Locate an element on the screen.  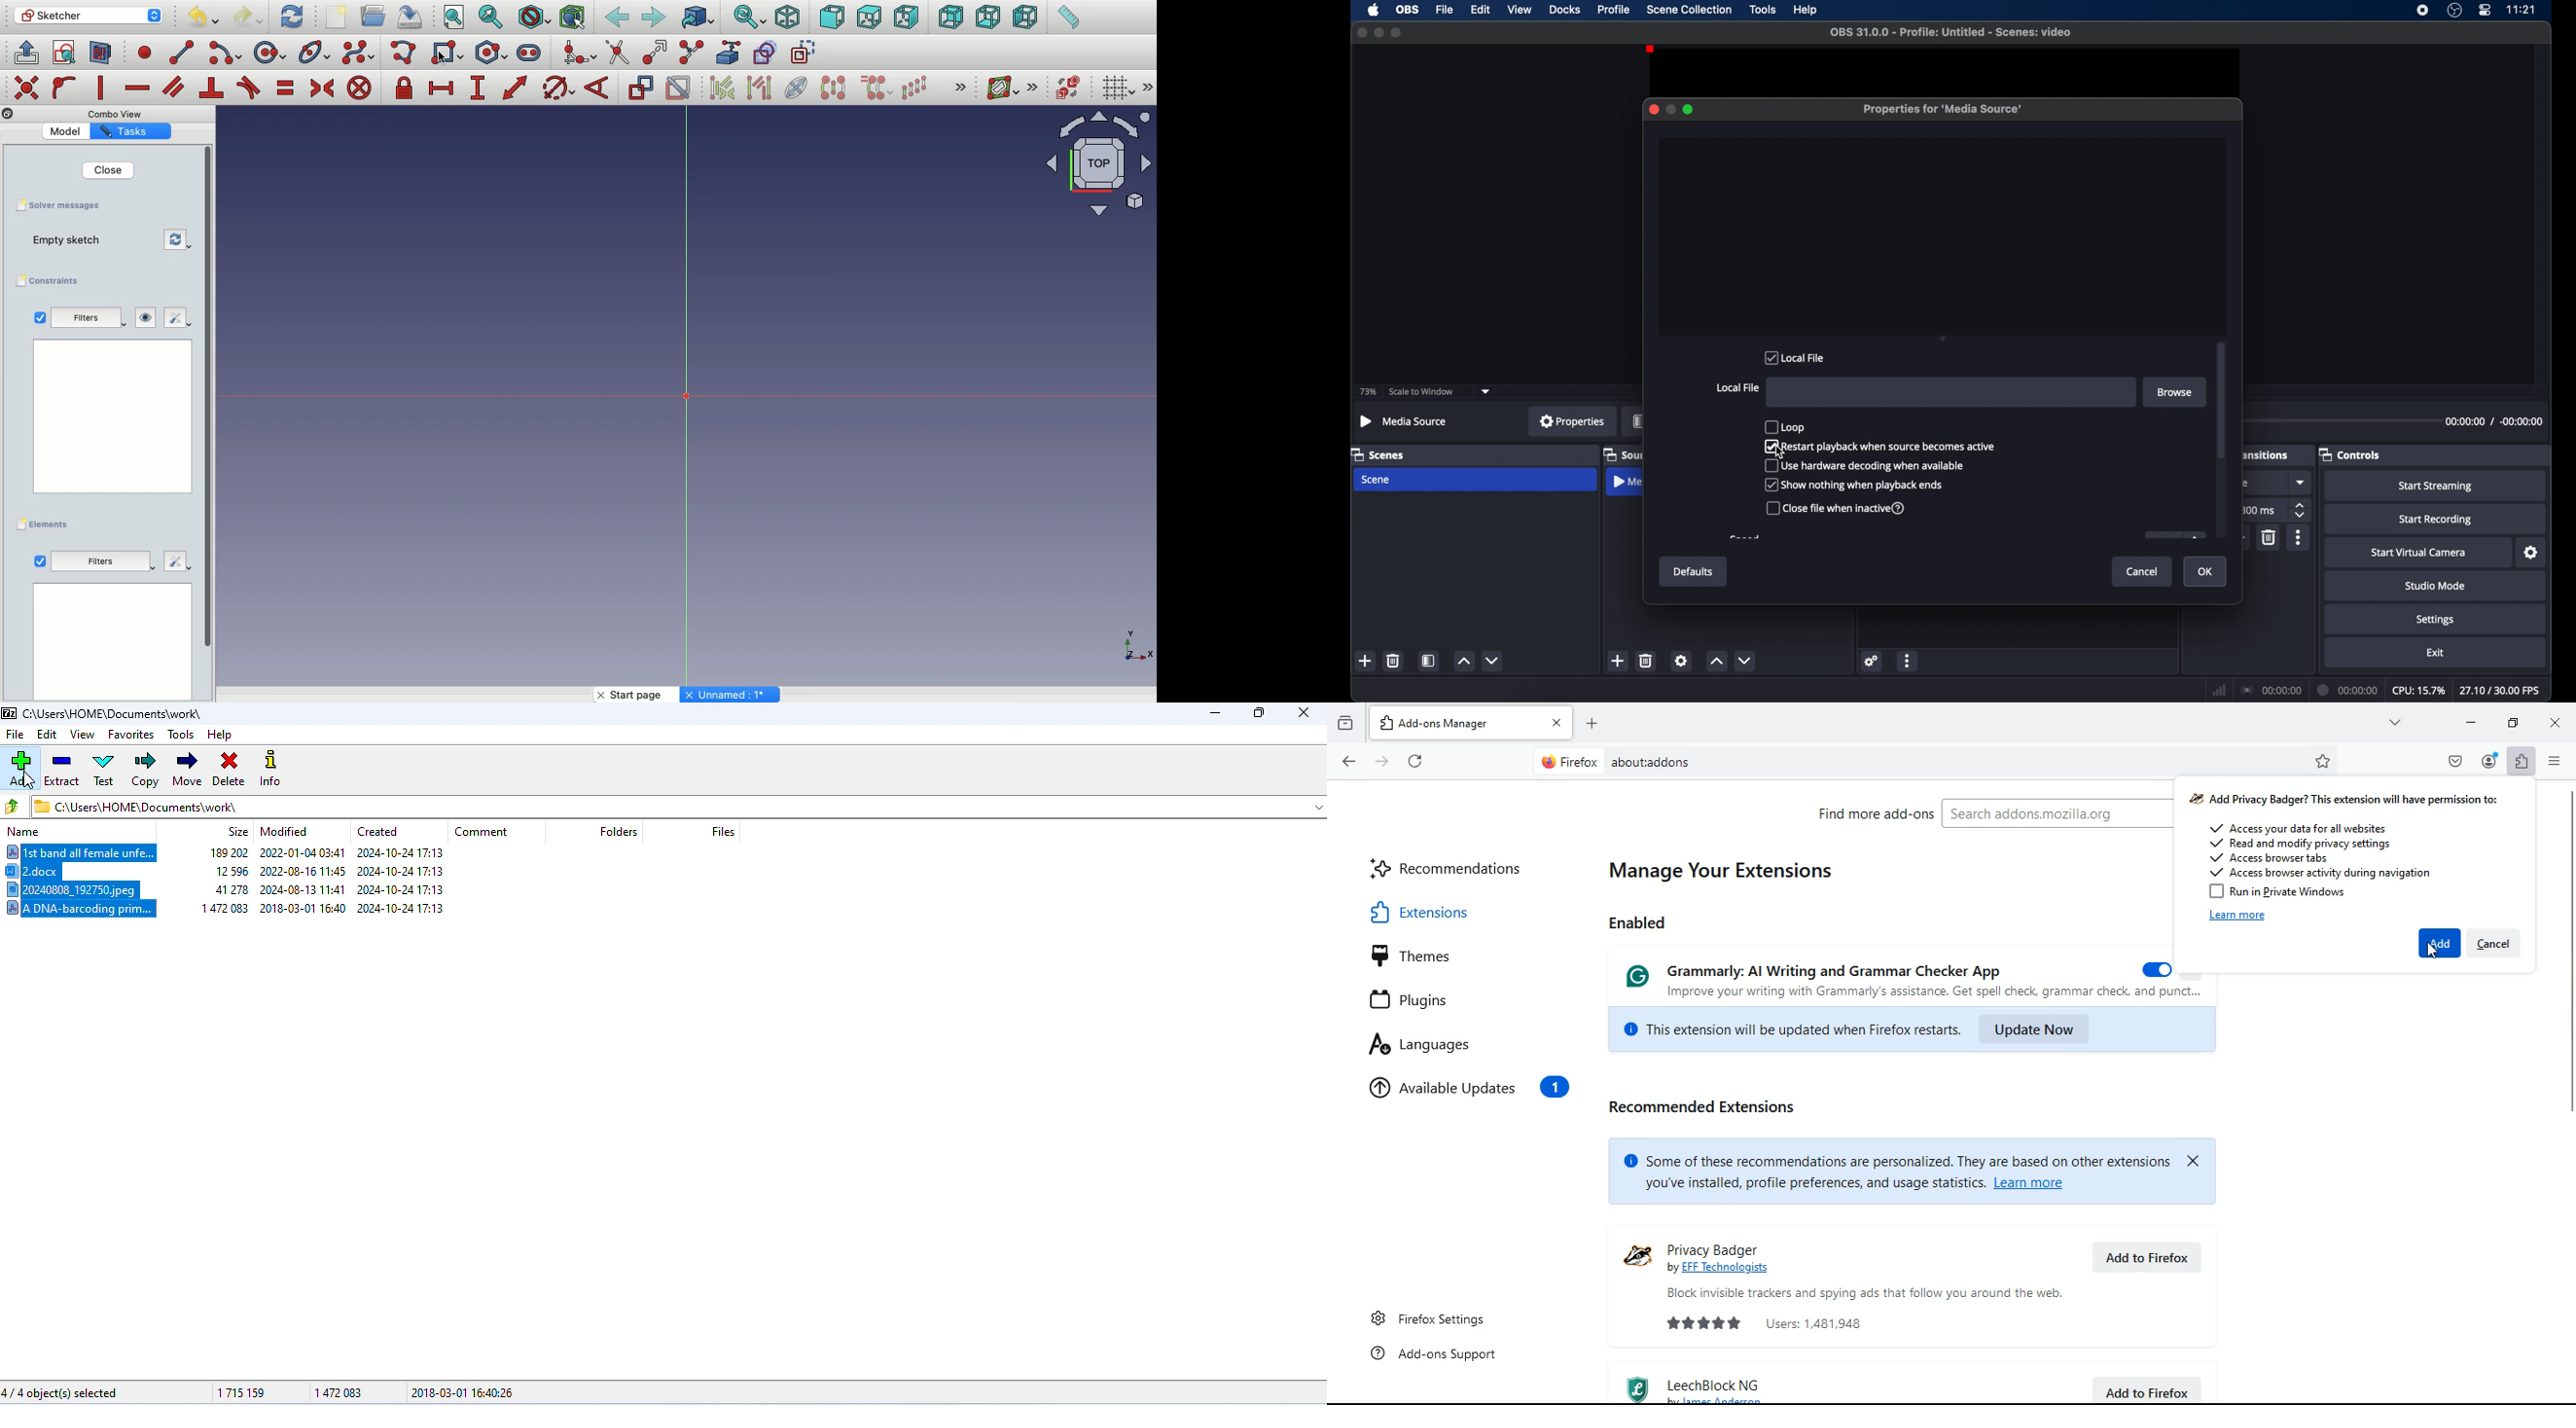
point is located at coordinates (141, 51).